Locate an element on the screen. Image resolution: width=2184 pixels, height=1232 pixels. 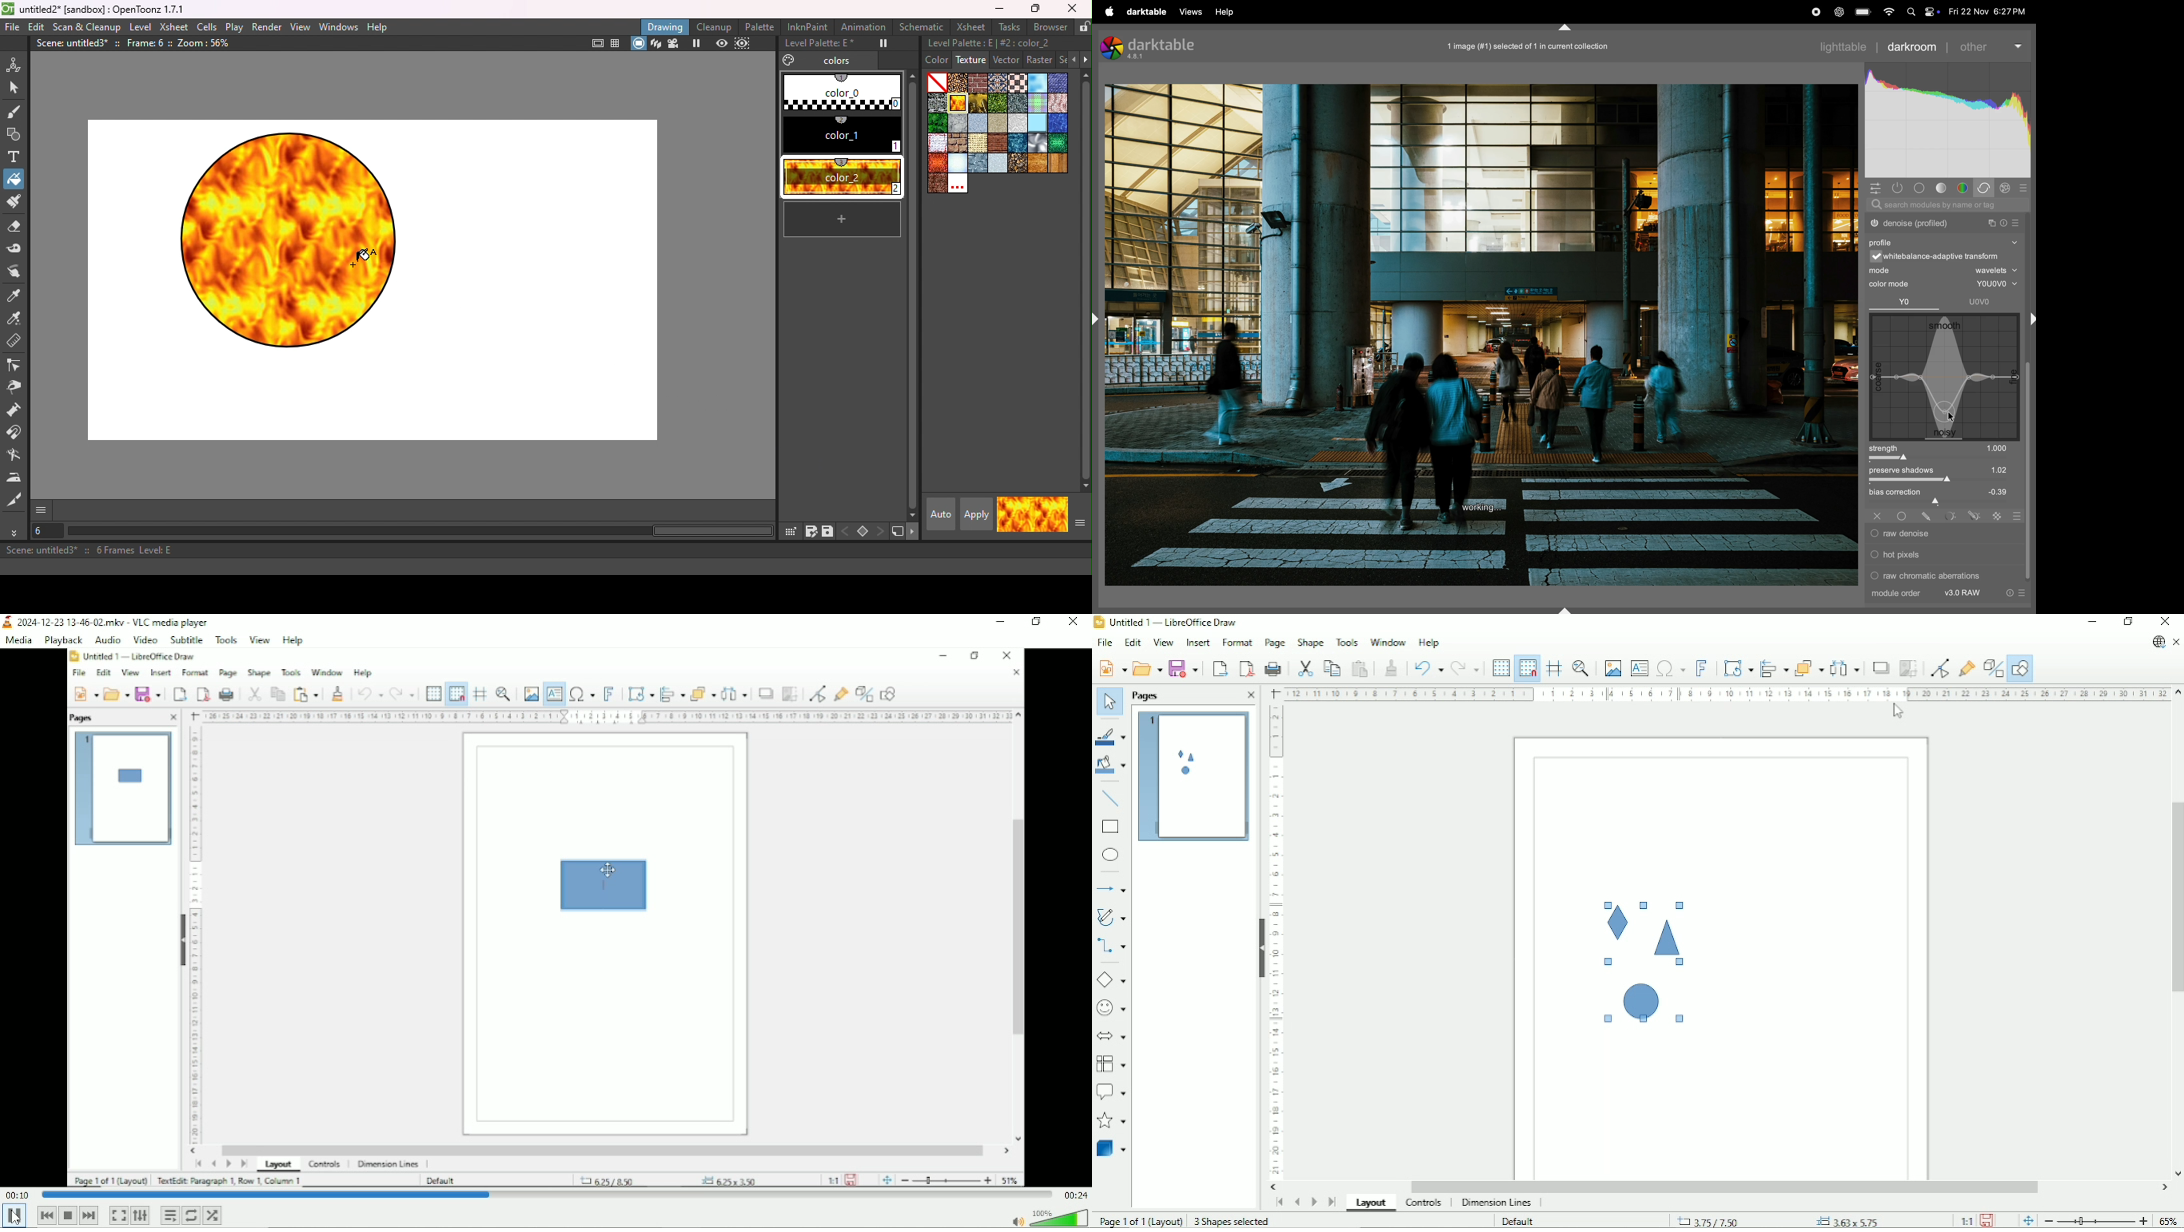
reset is located at coordinates (2002, 223).